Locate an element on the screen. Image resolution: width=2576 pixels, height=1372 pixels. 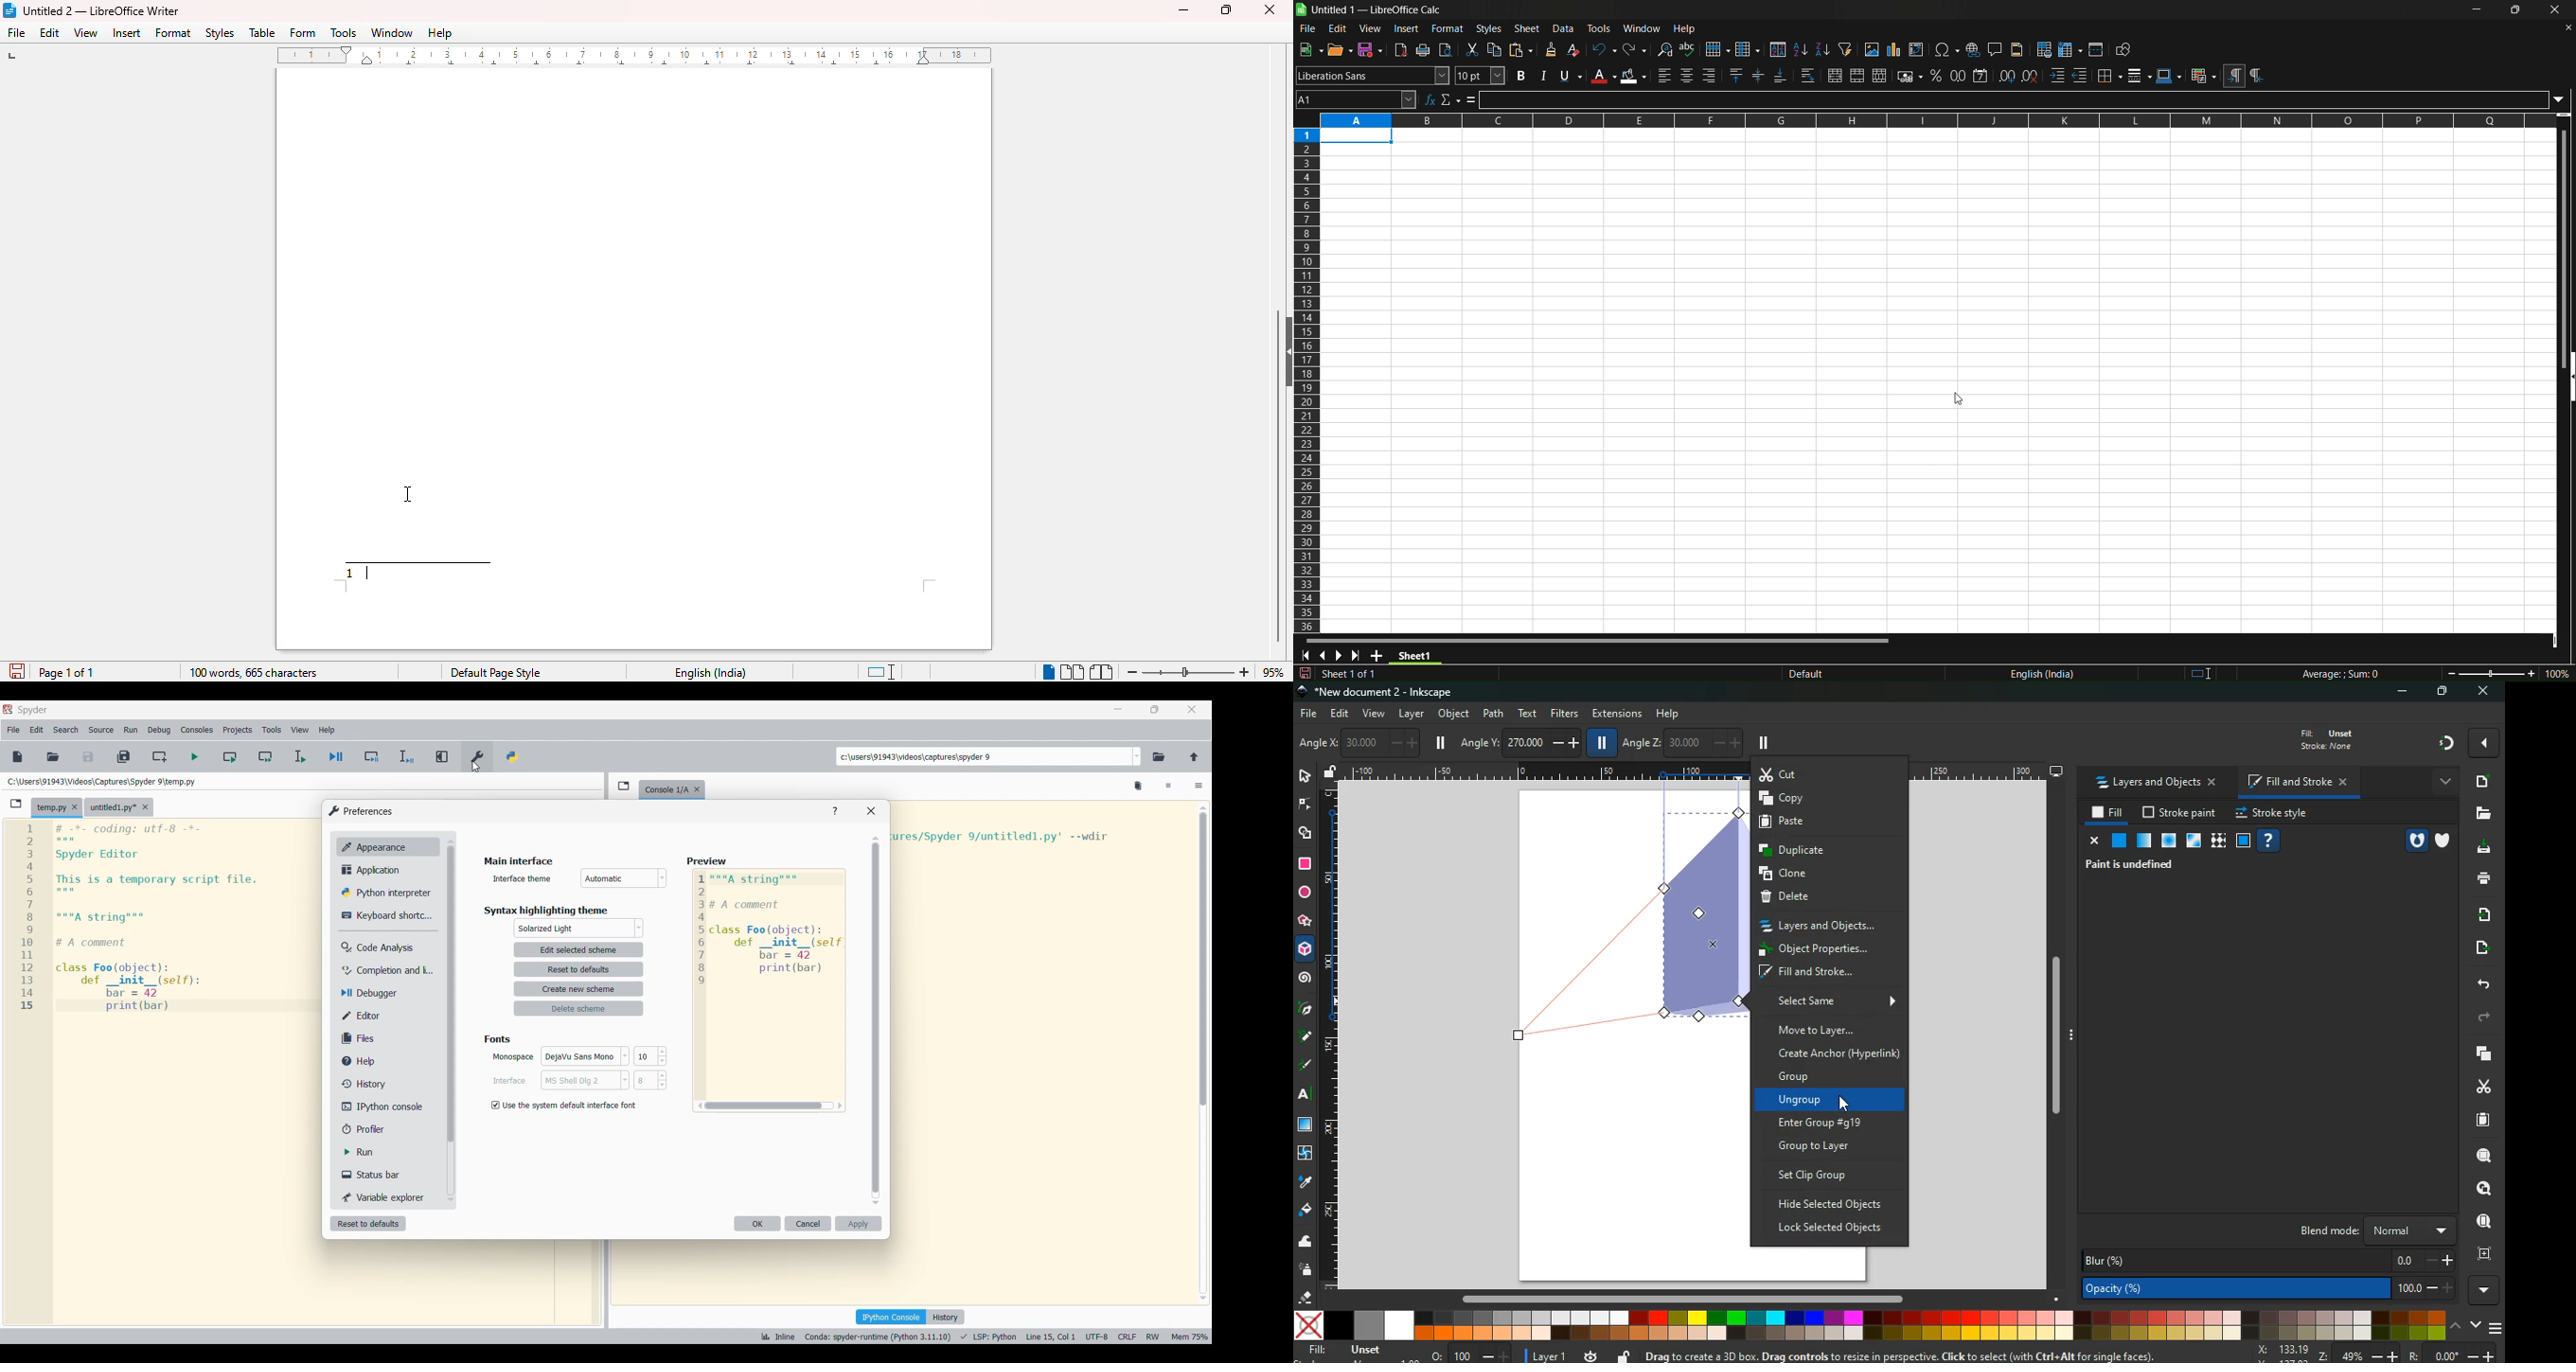
Edit menu is located at coordinates (37, 730).